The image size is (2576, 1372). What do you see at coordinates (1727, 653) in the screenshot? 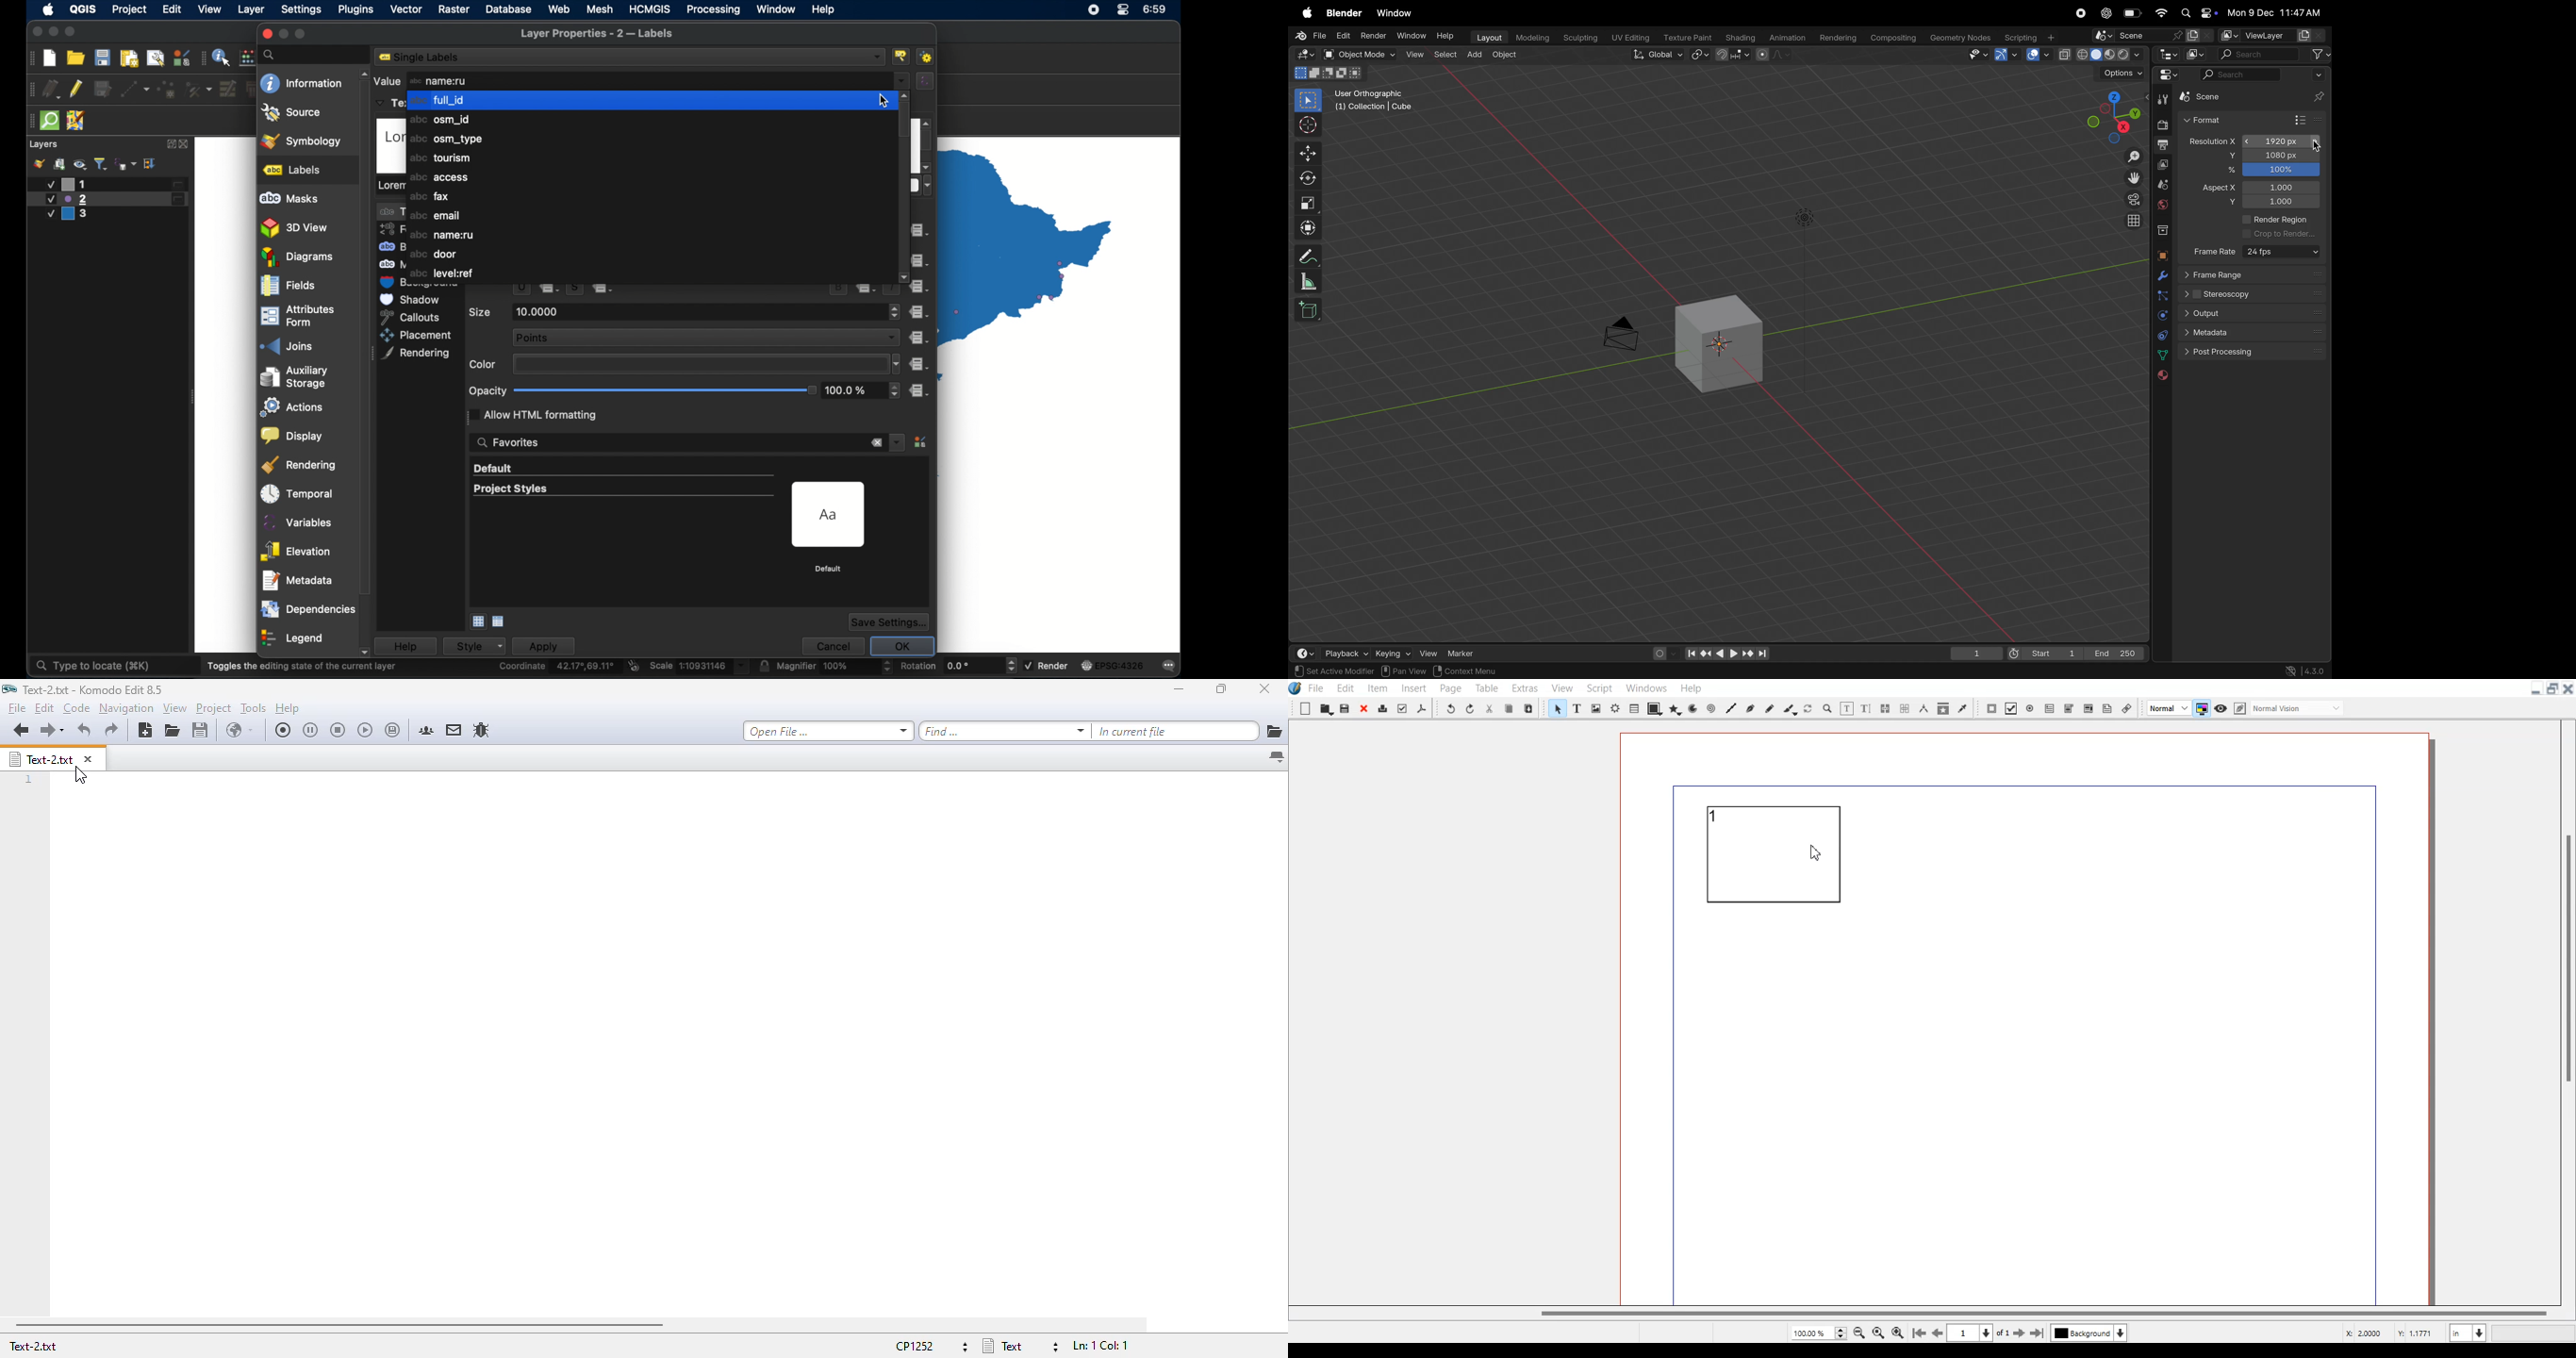
I see `playback controls` at bounding box center [1727, 653].